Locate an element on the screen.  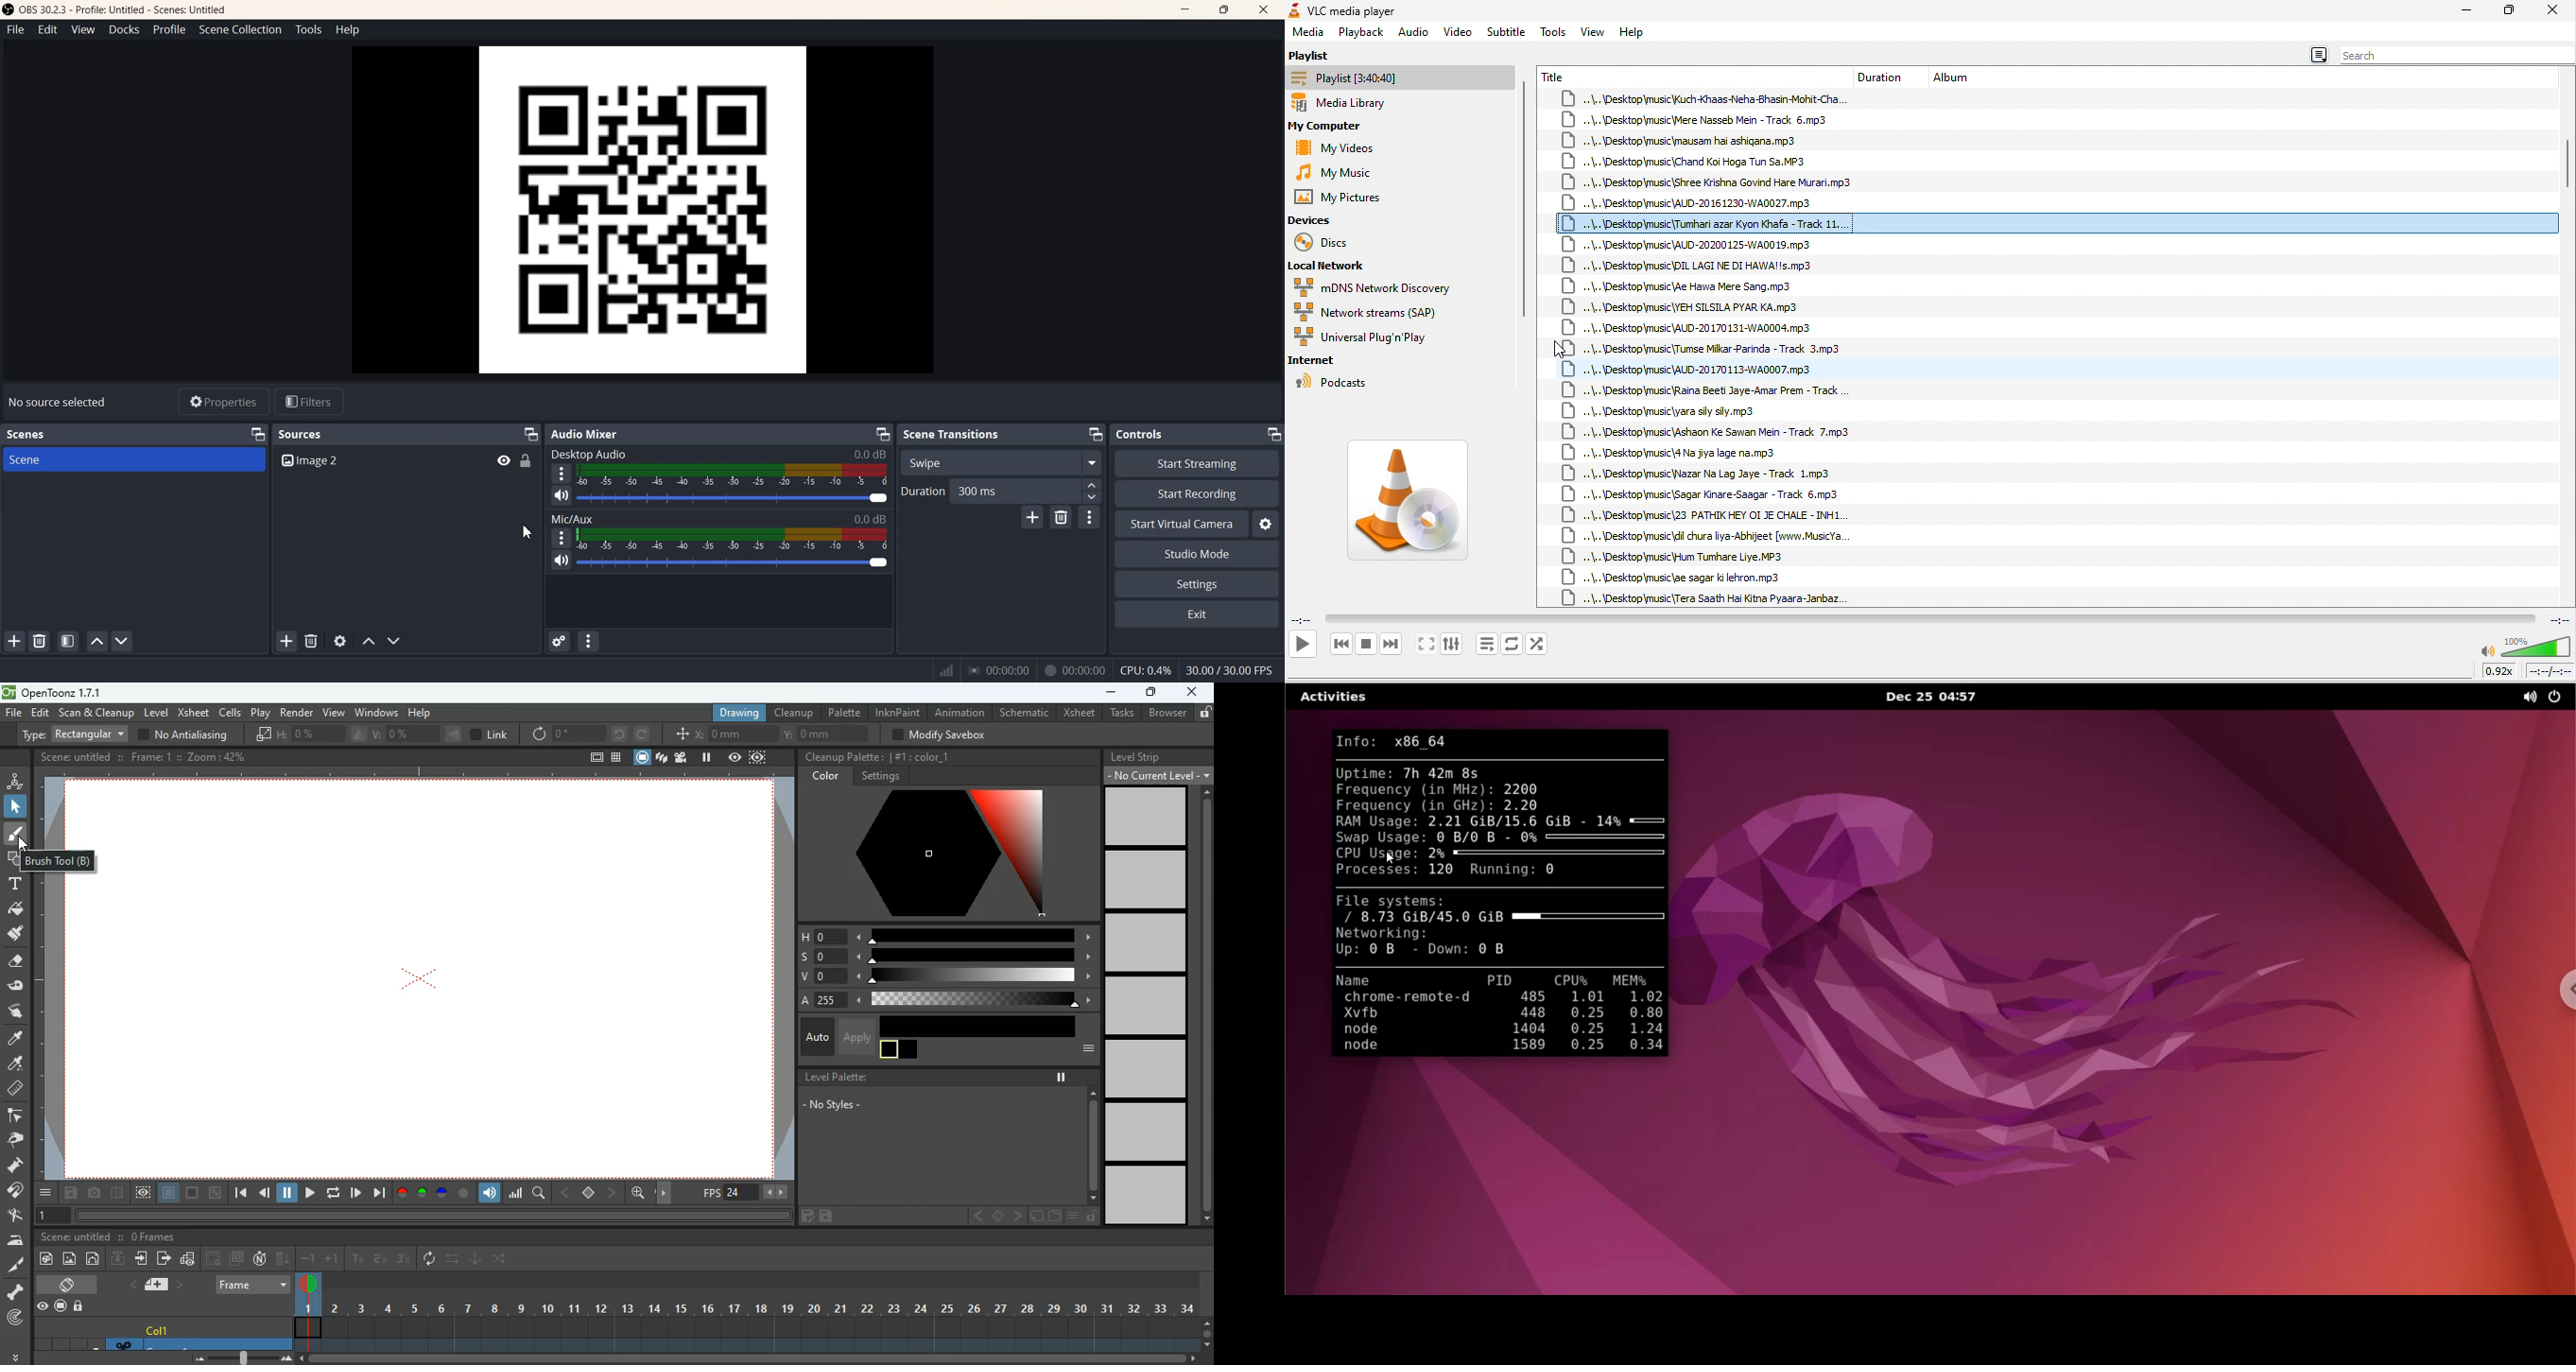
elapsed time is located at coordinates (1304, 618).